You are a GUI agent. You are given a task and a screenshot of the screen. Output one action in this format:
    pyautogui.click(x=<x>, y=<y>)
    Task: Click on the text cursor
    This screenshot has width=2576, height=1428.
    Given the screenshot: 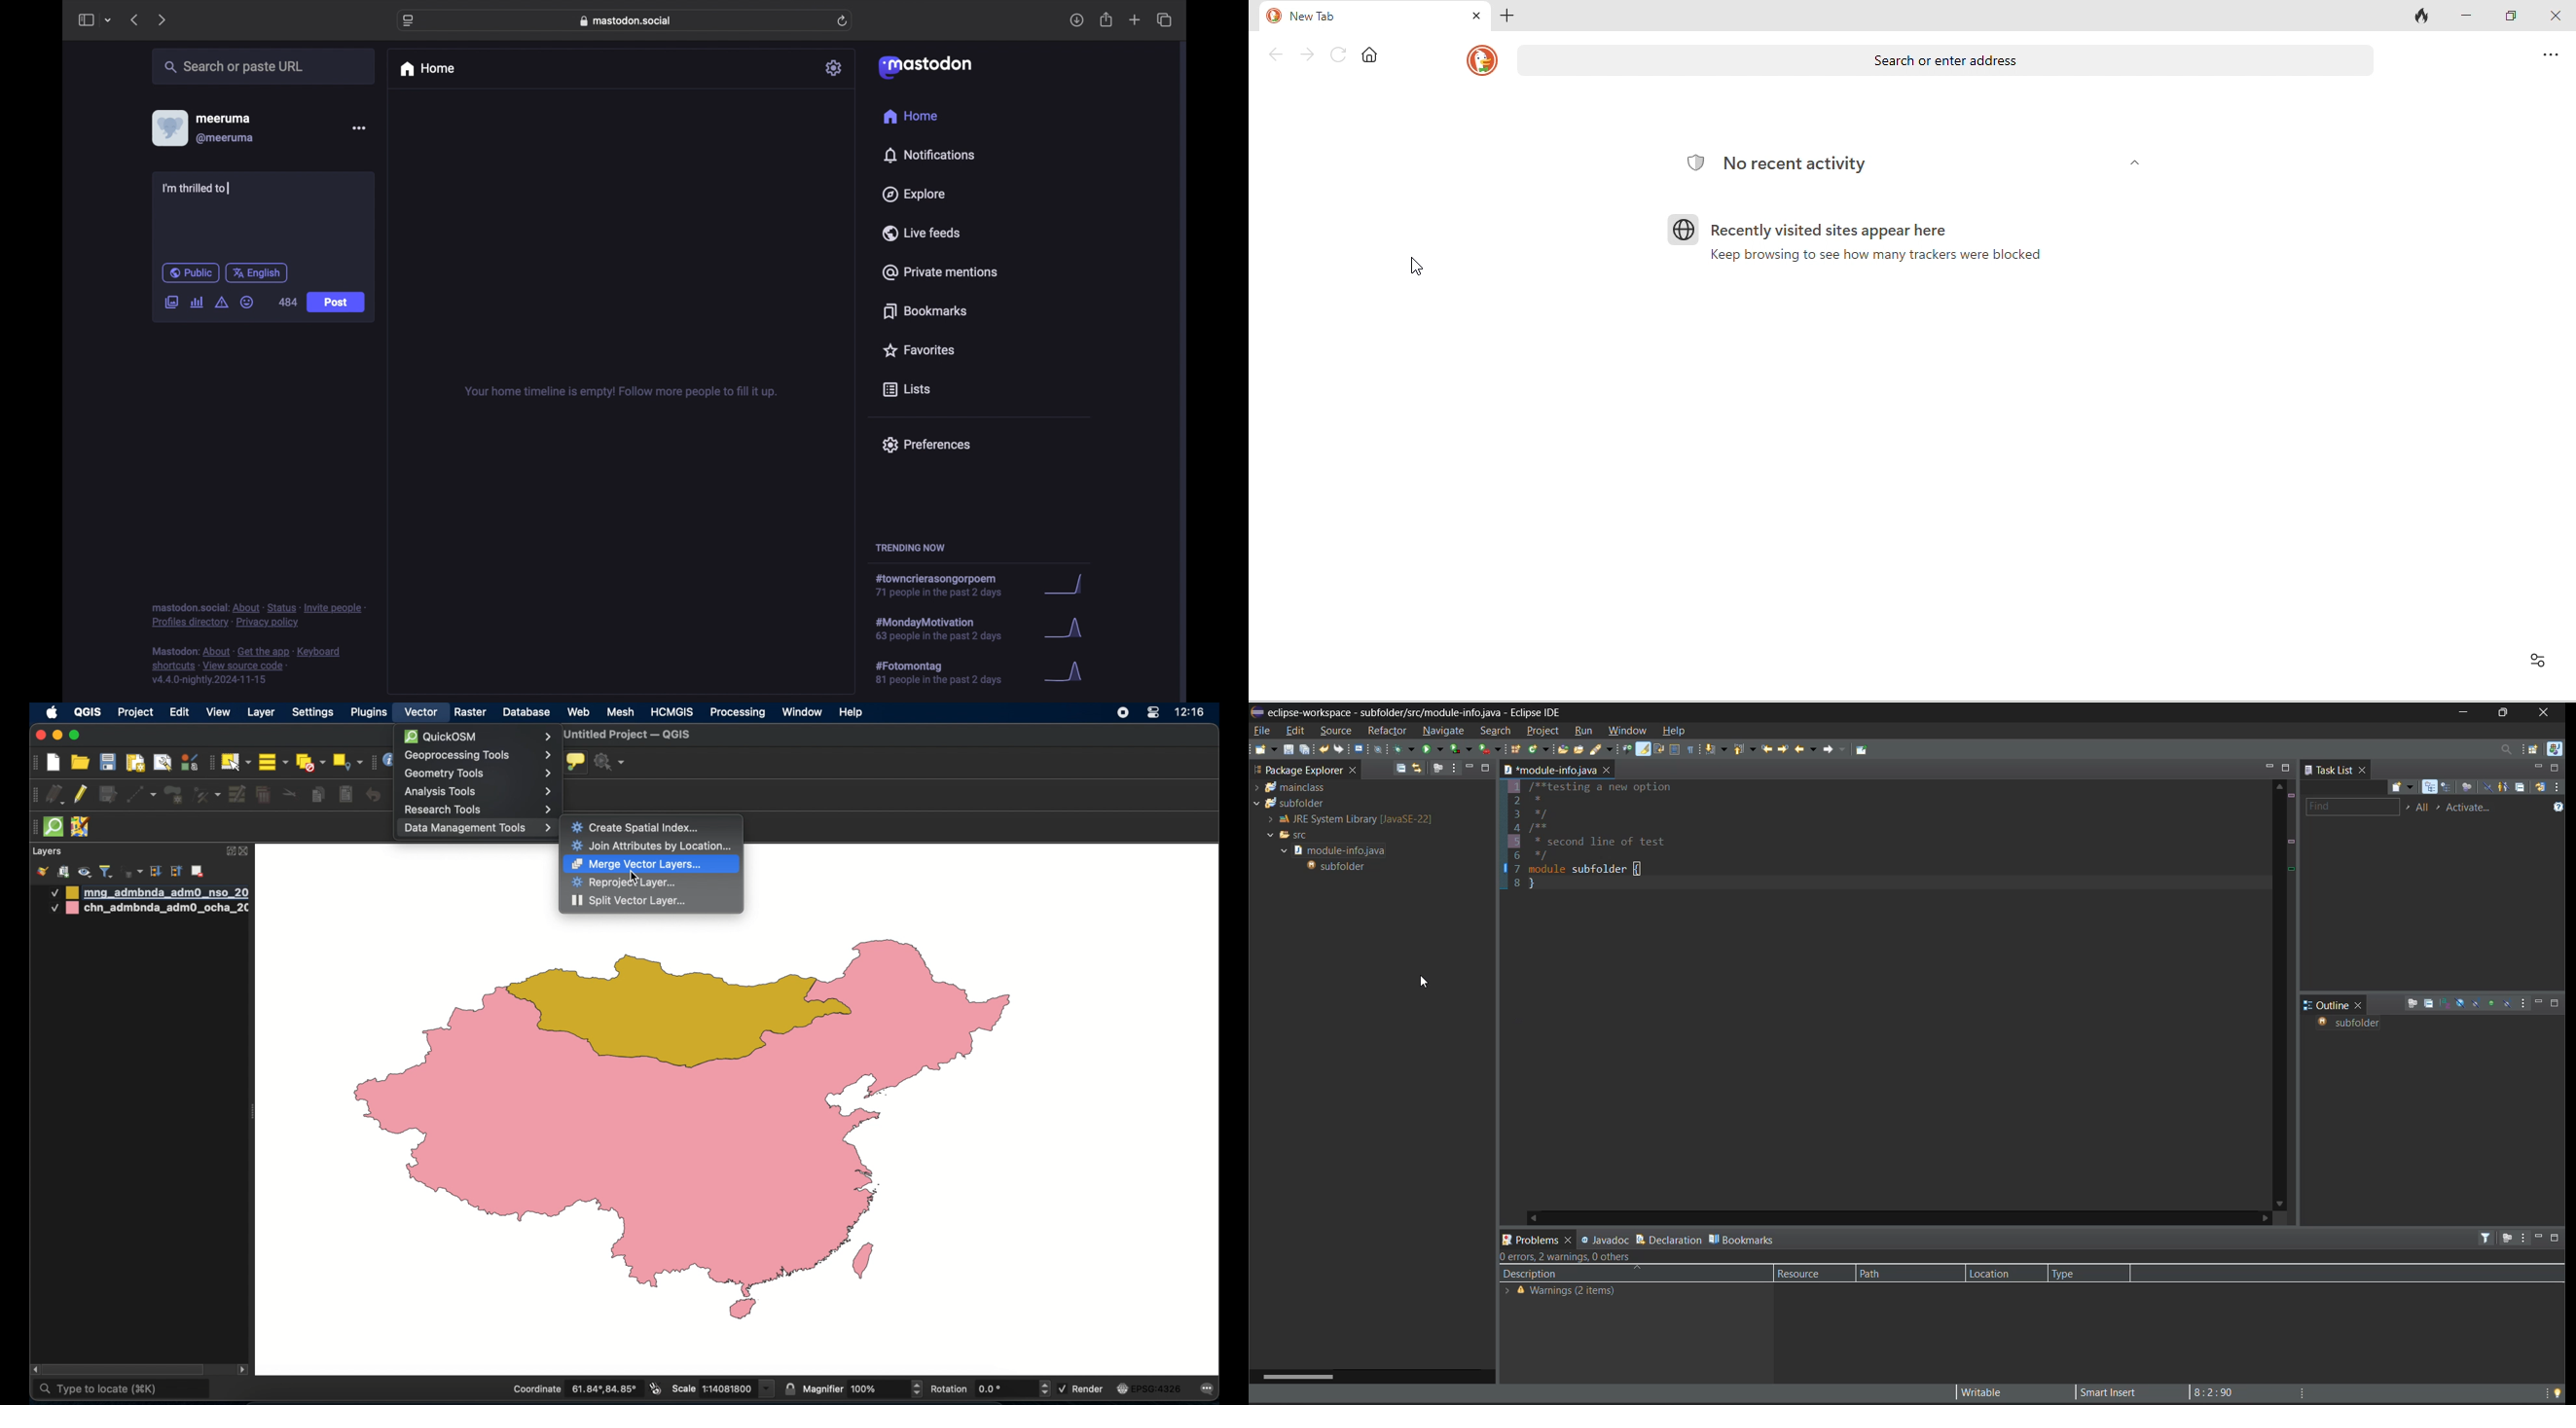 What is the action you would take?
    pyautogui.click(x=229, y=187)
    